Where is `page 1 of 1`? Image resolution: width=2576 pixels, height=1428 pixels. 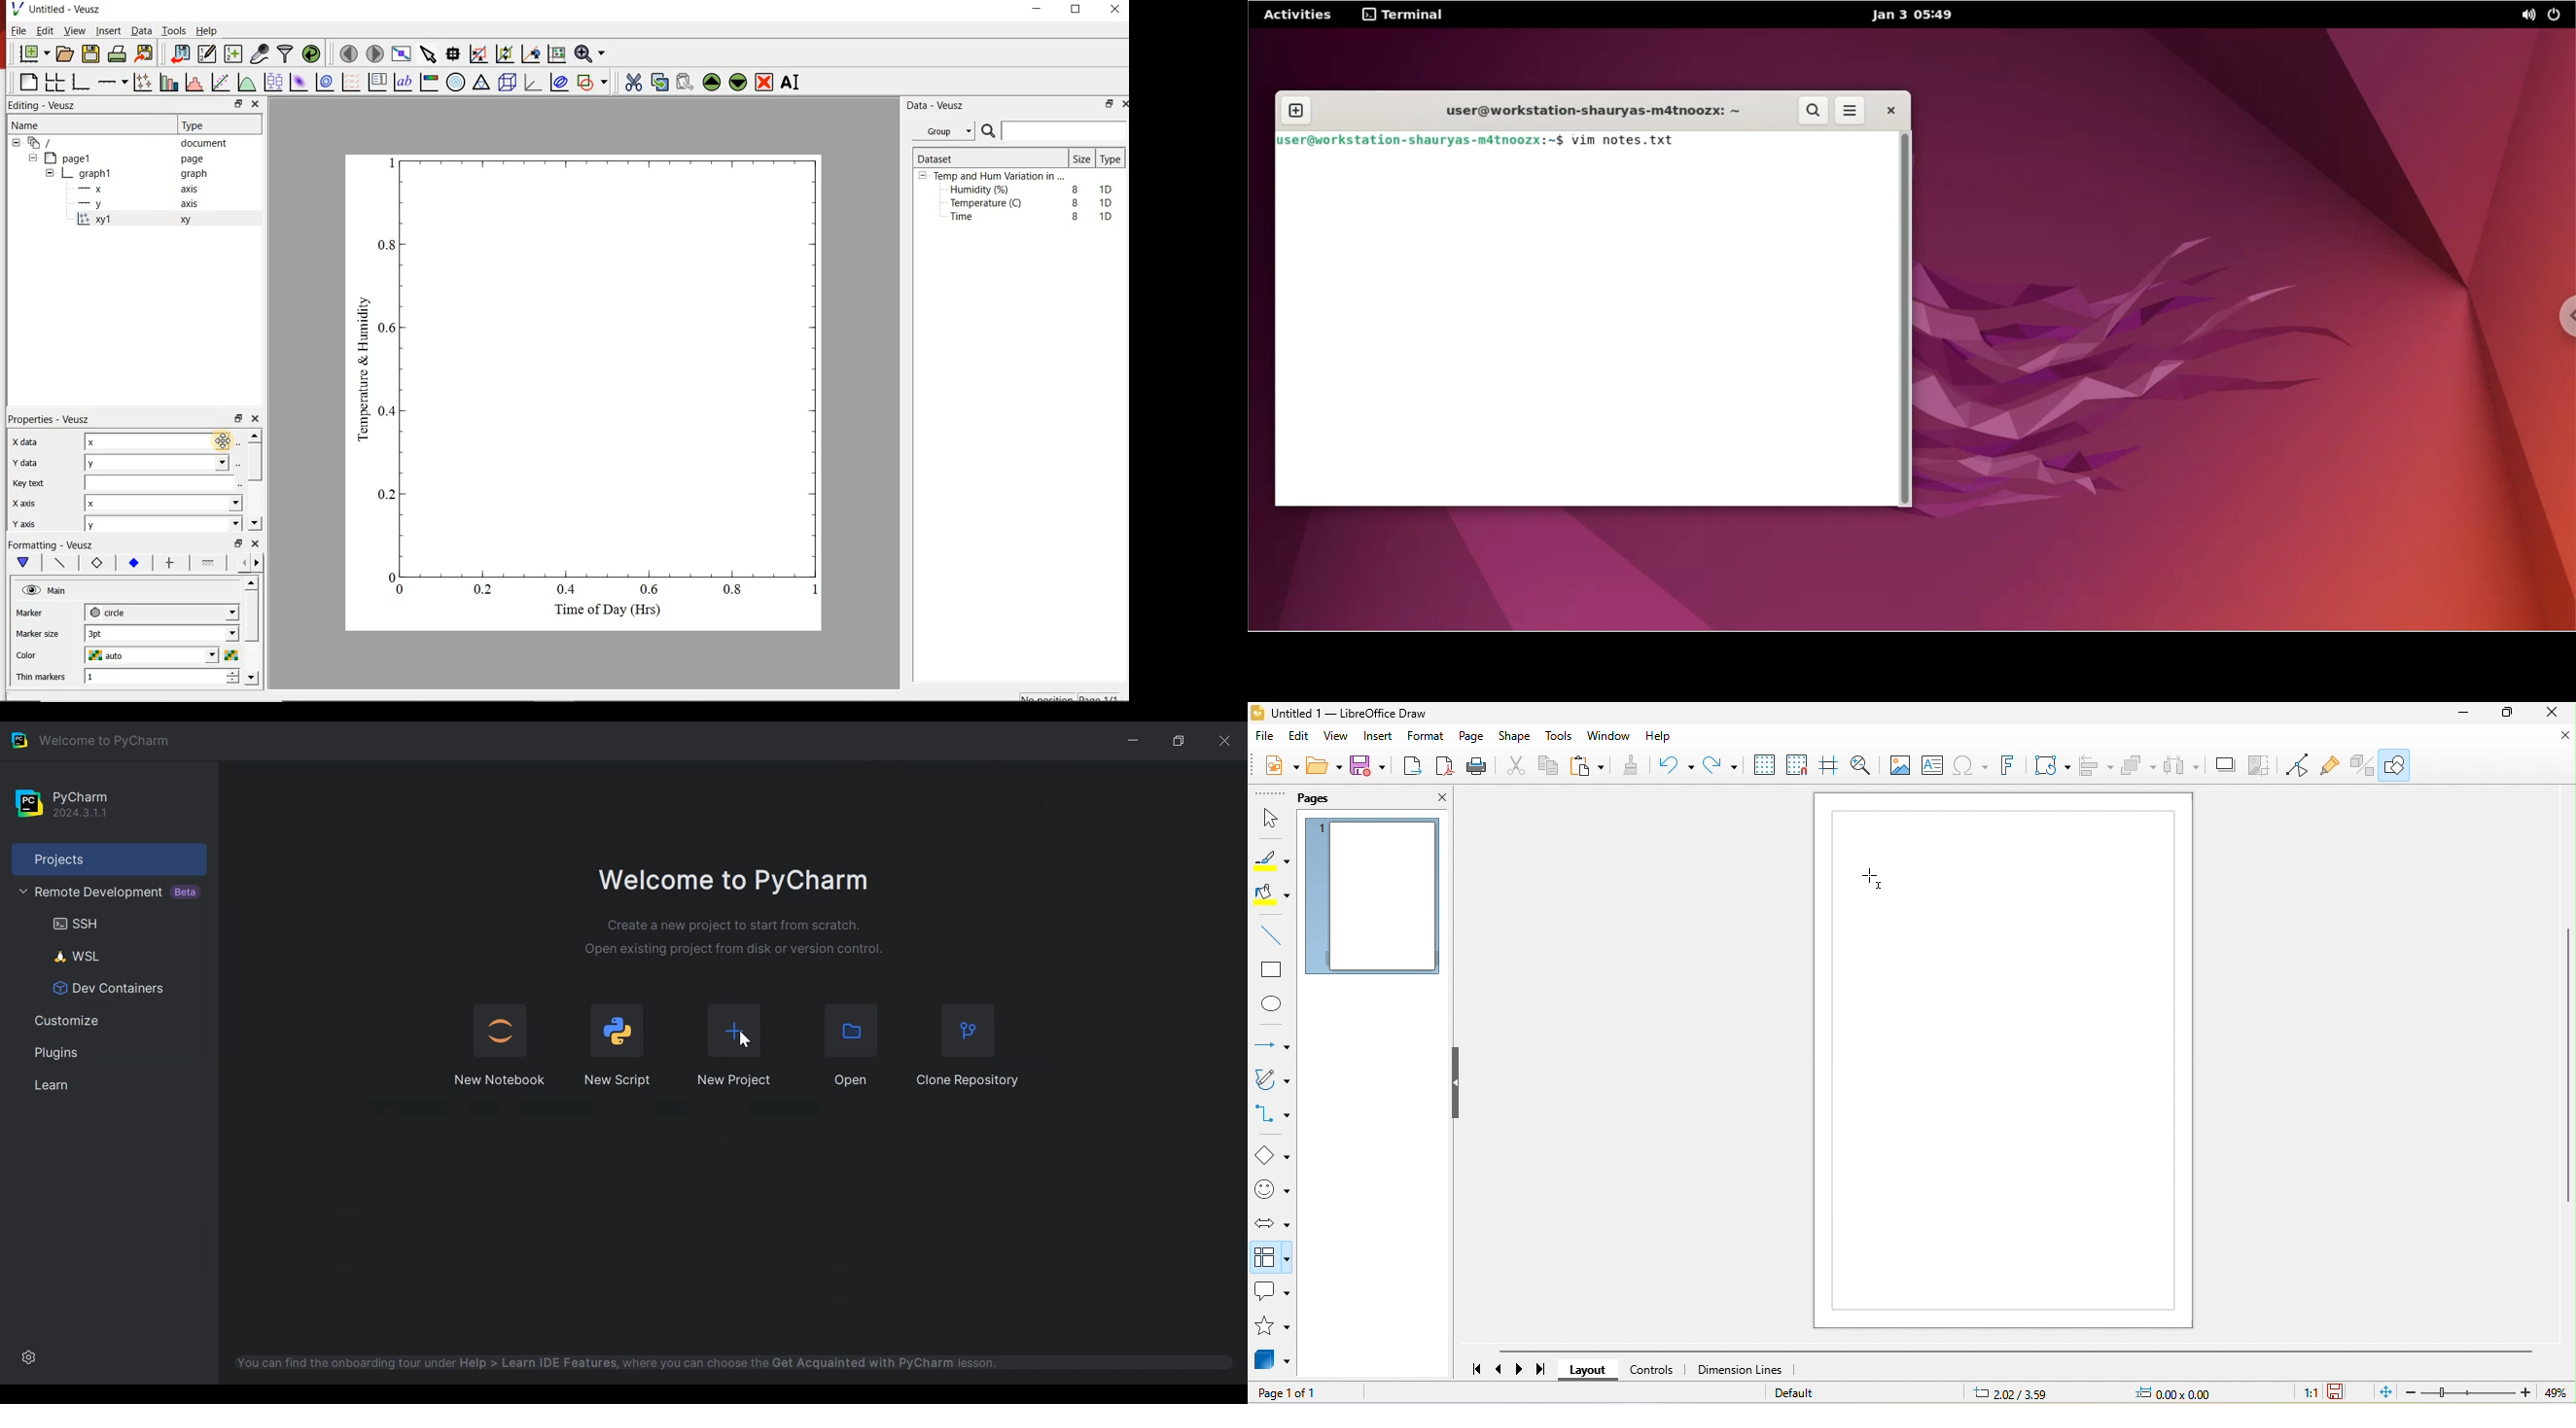 page 1 of 1 is located at coordinates (1298, 1394).